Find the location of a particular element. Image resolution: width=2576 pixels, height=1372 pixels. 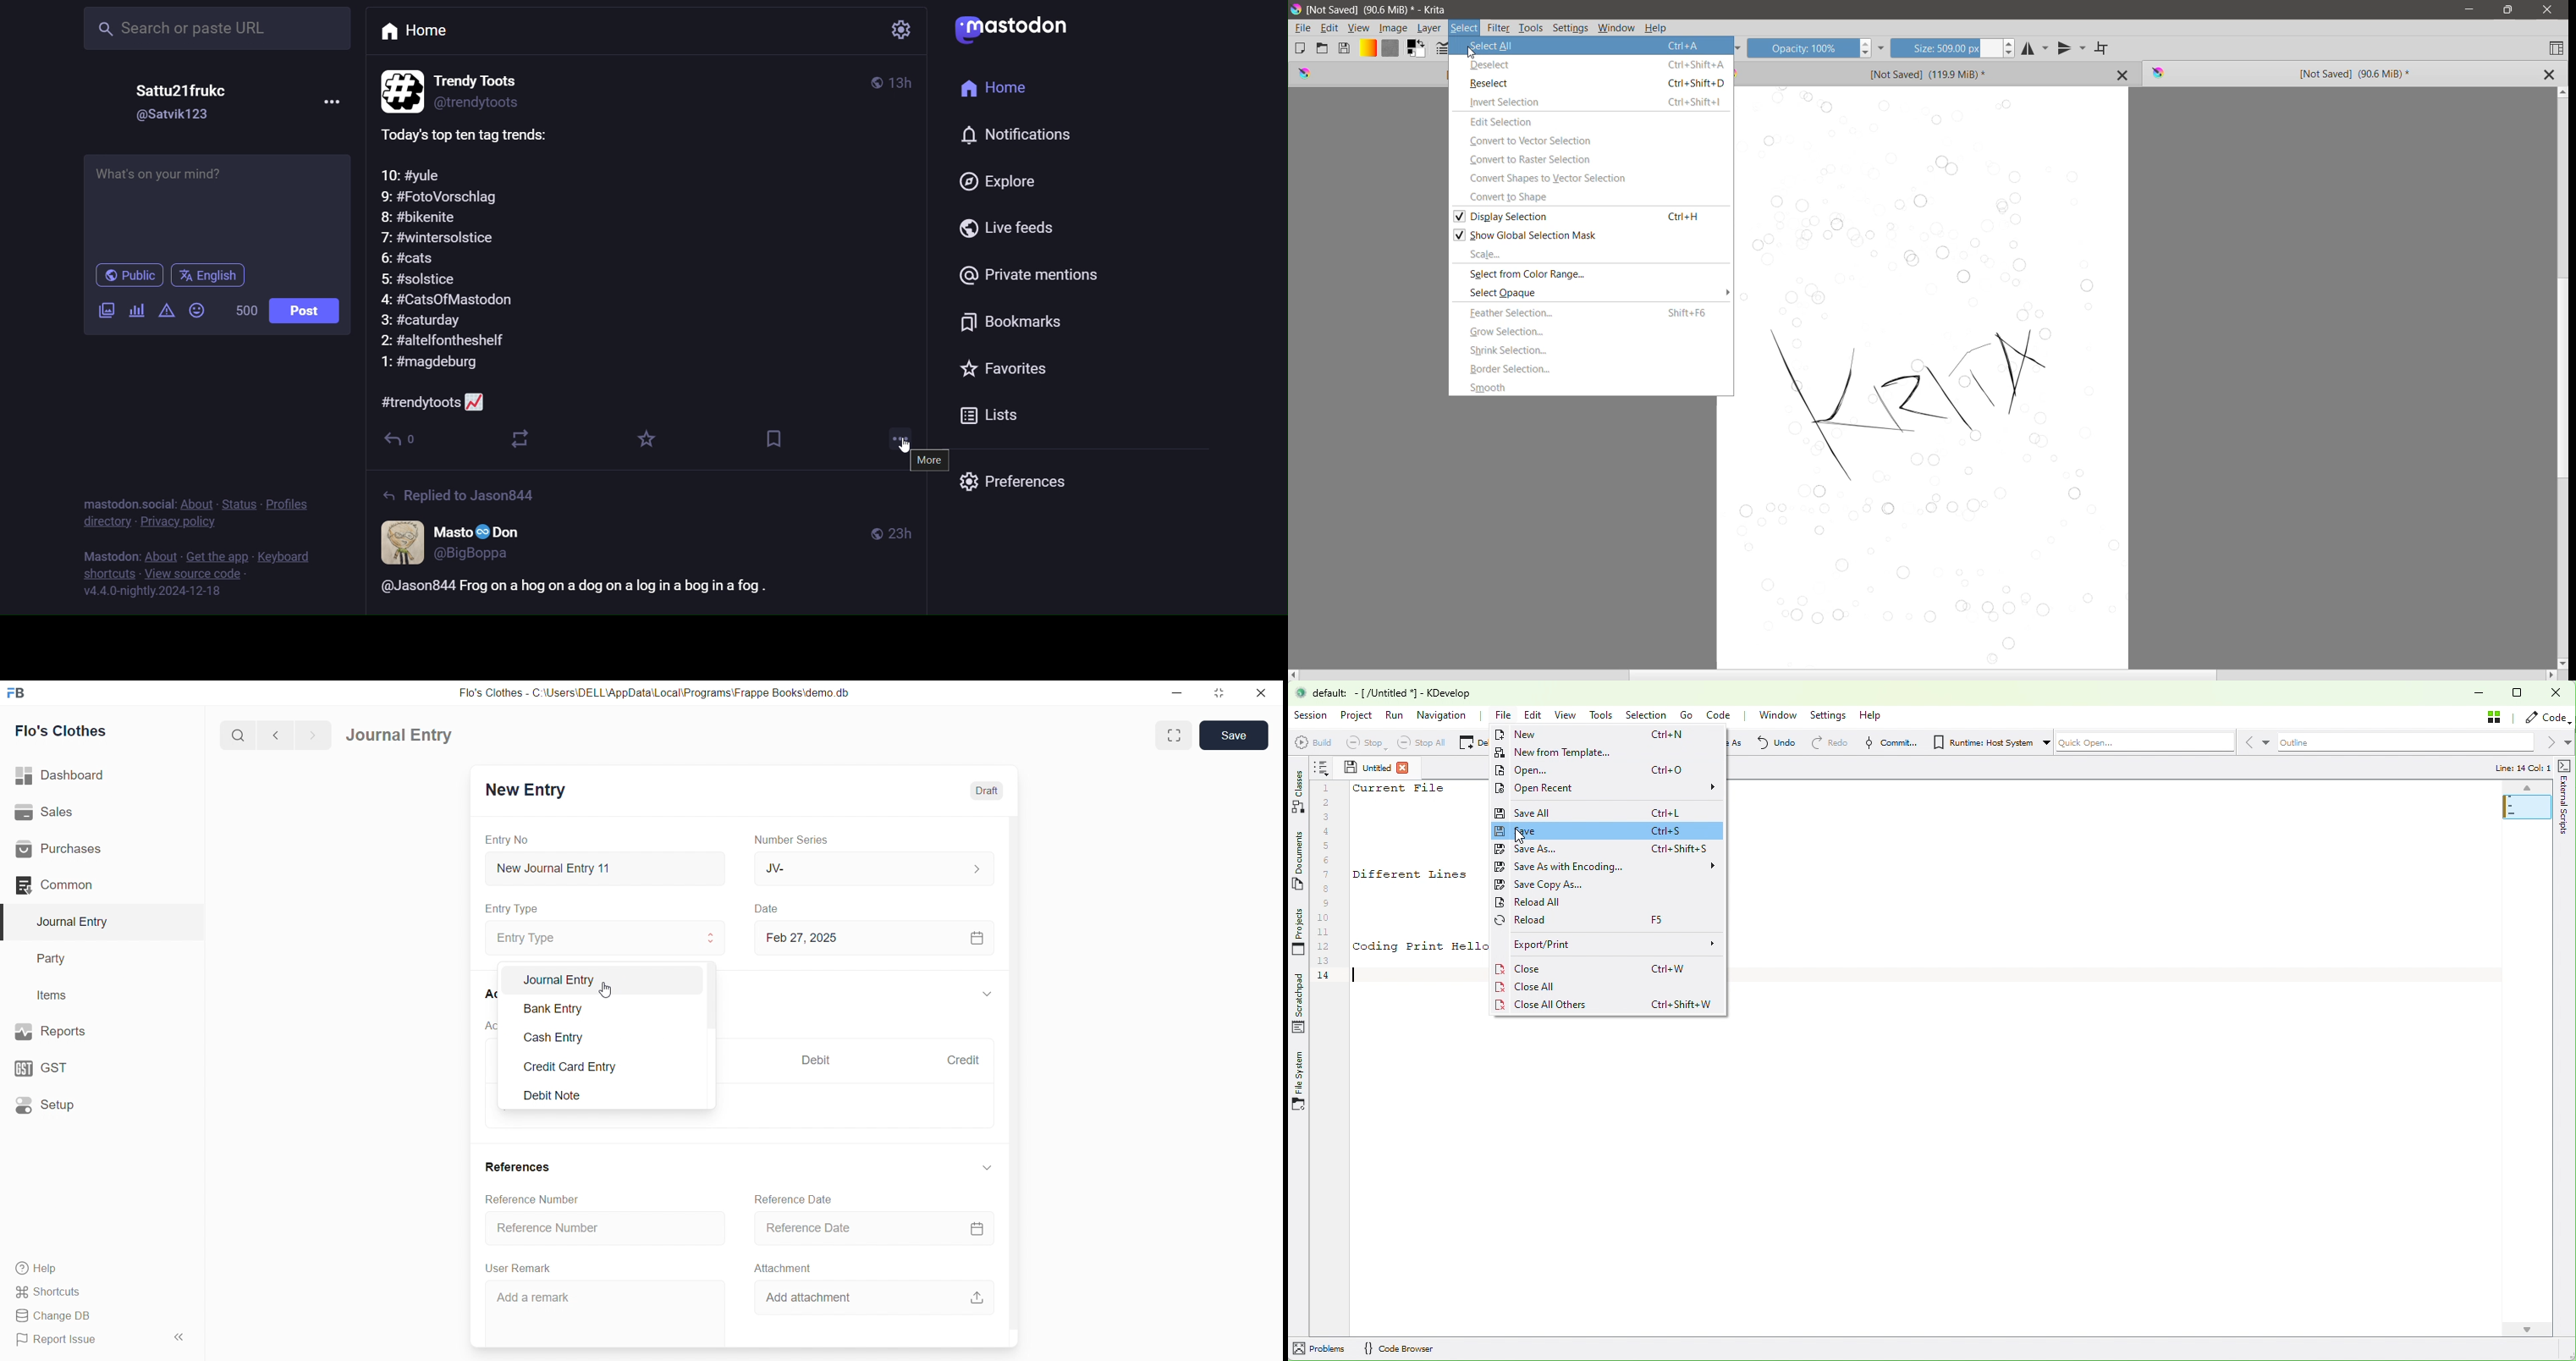

Journal Entry is located at coordinates (76, 922).